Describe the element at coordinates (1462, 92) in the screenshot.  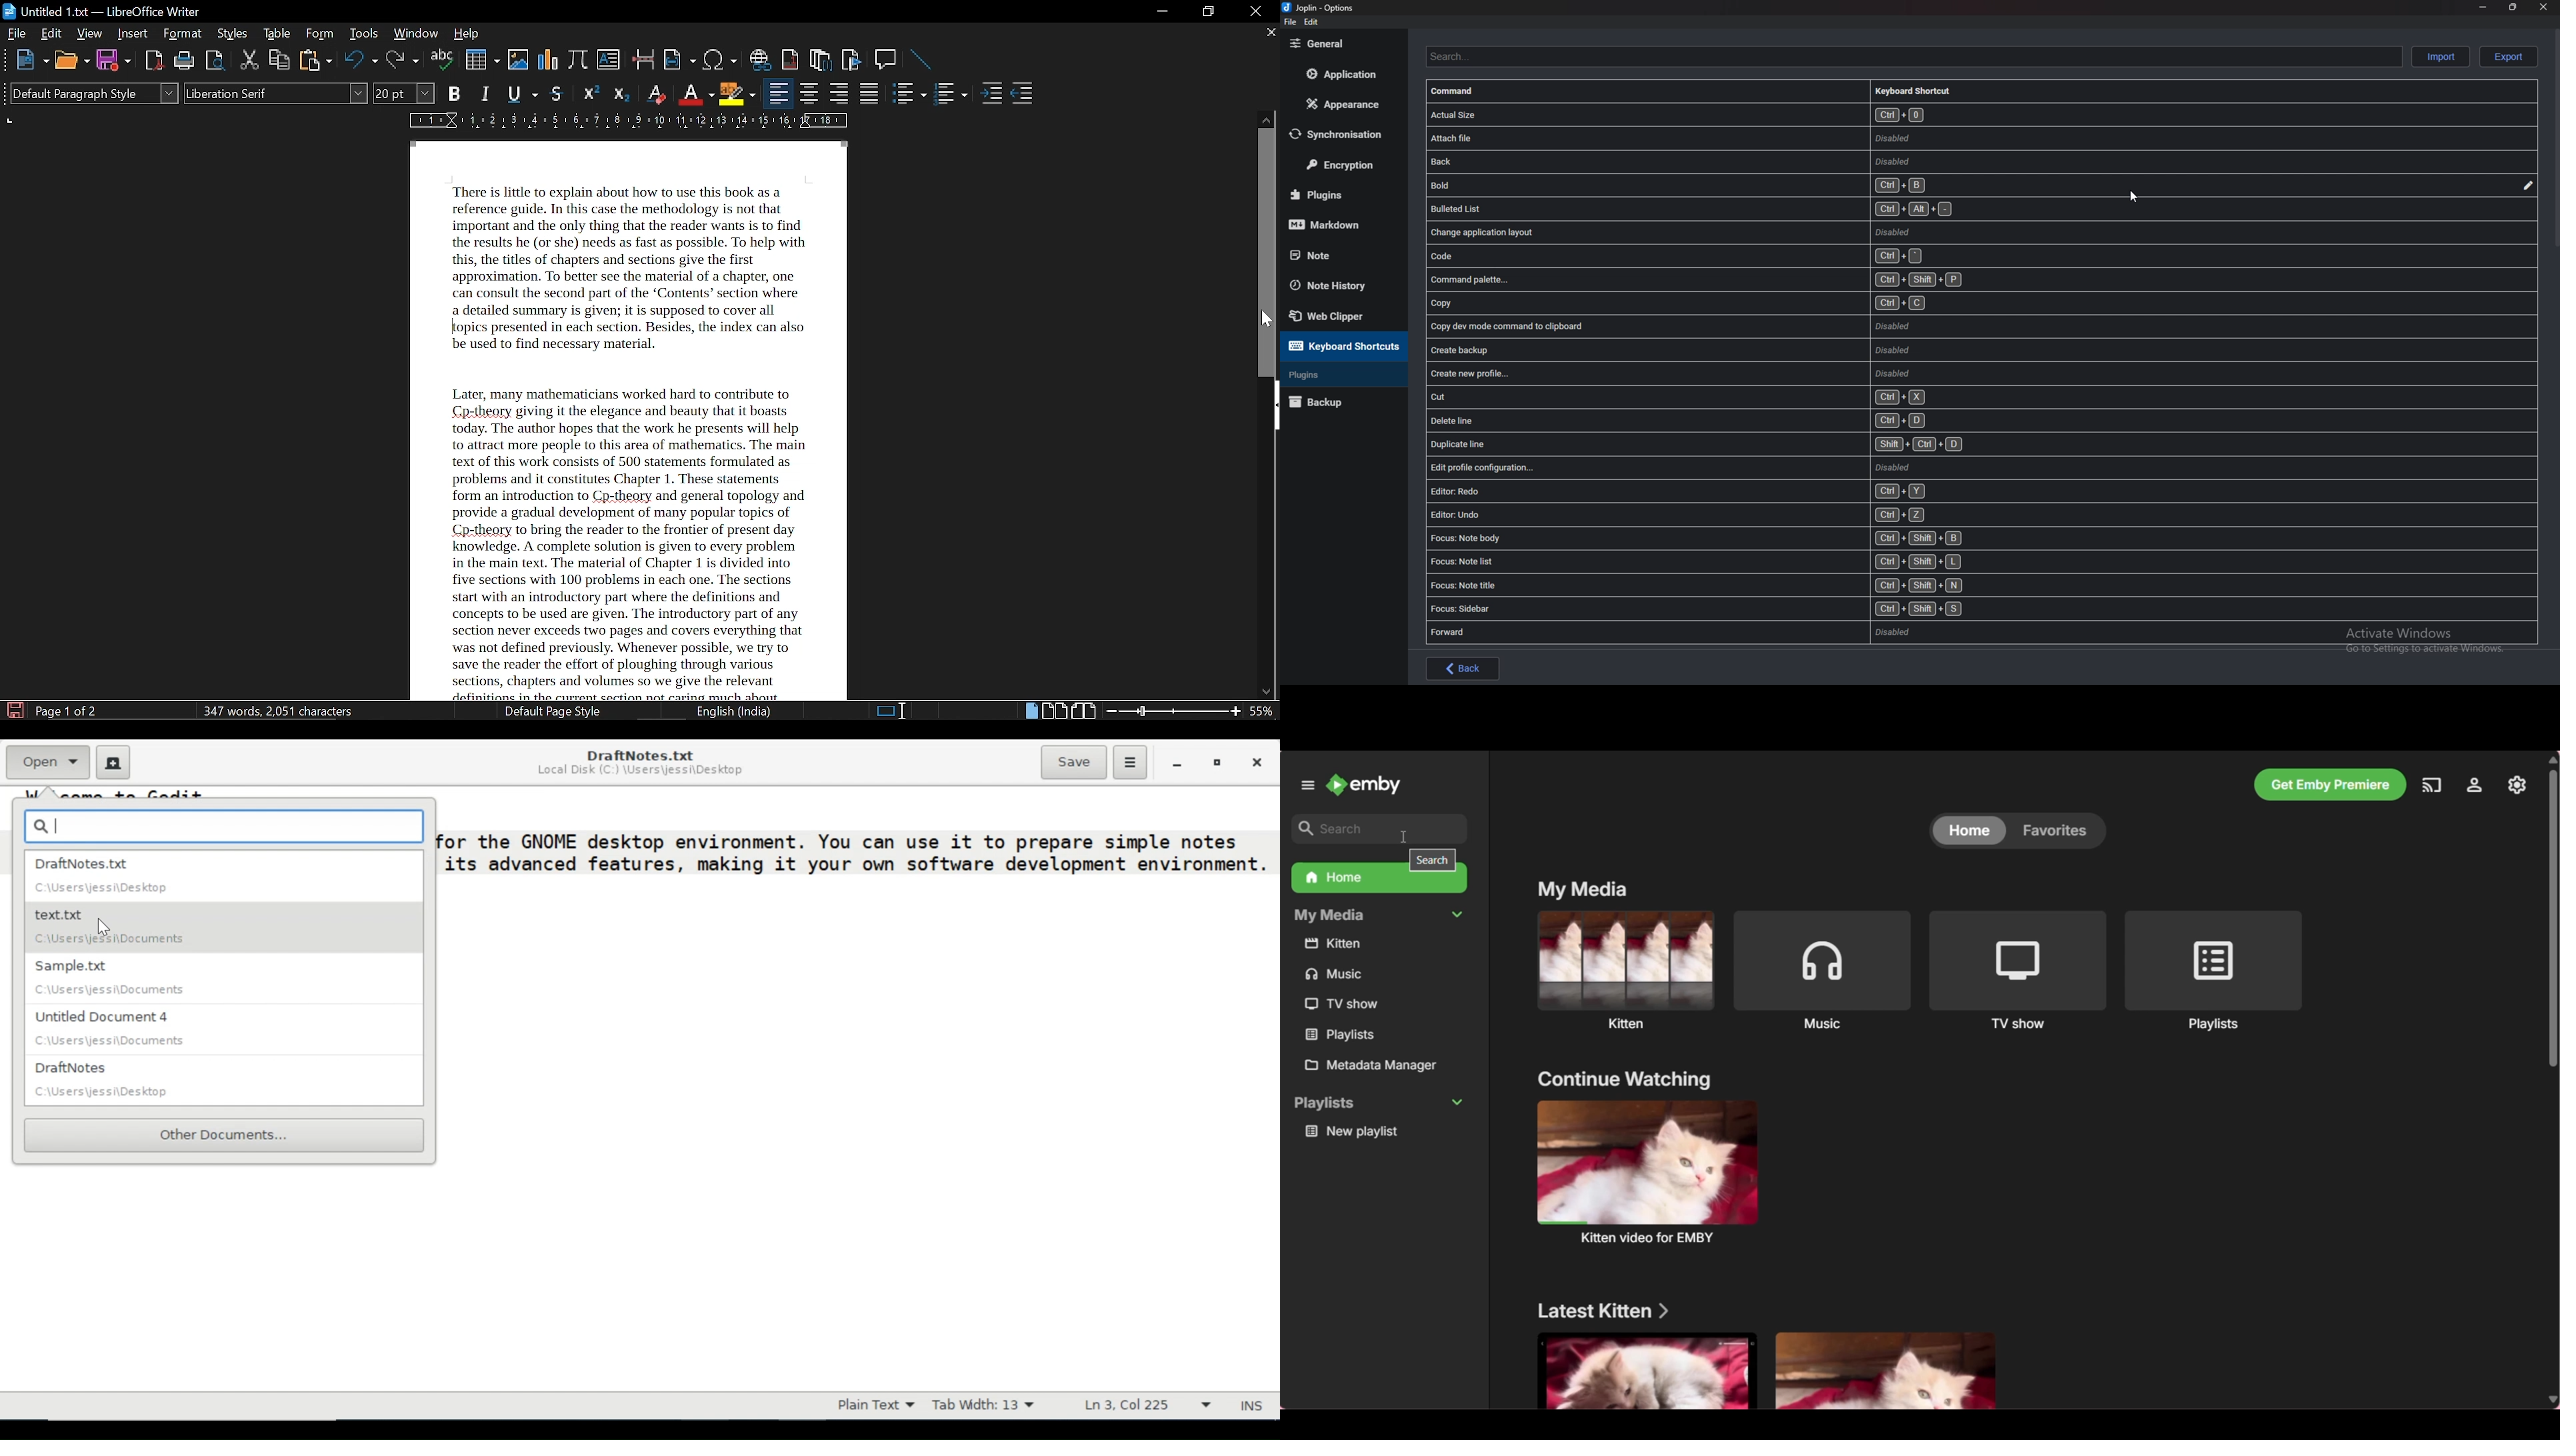
I see `Command` at that location.